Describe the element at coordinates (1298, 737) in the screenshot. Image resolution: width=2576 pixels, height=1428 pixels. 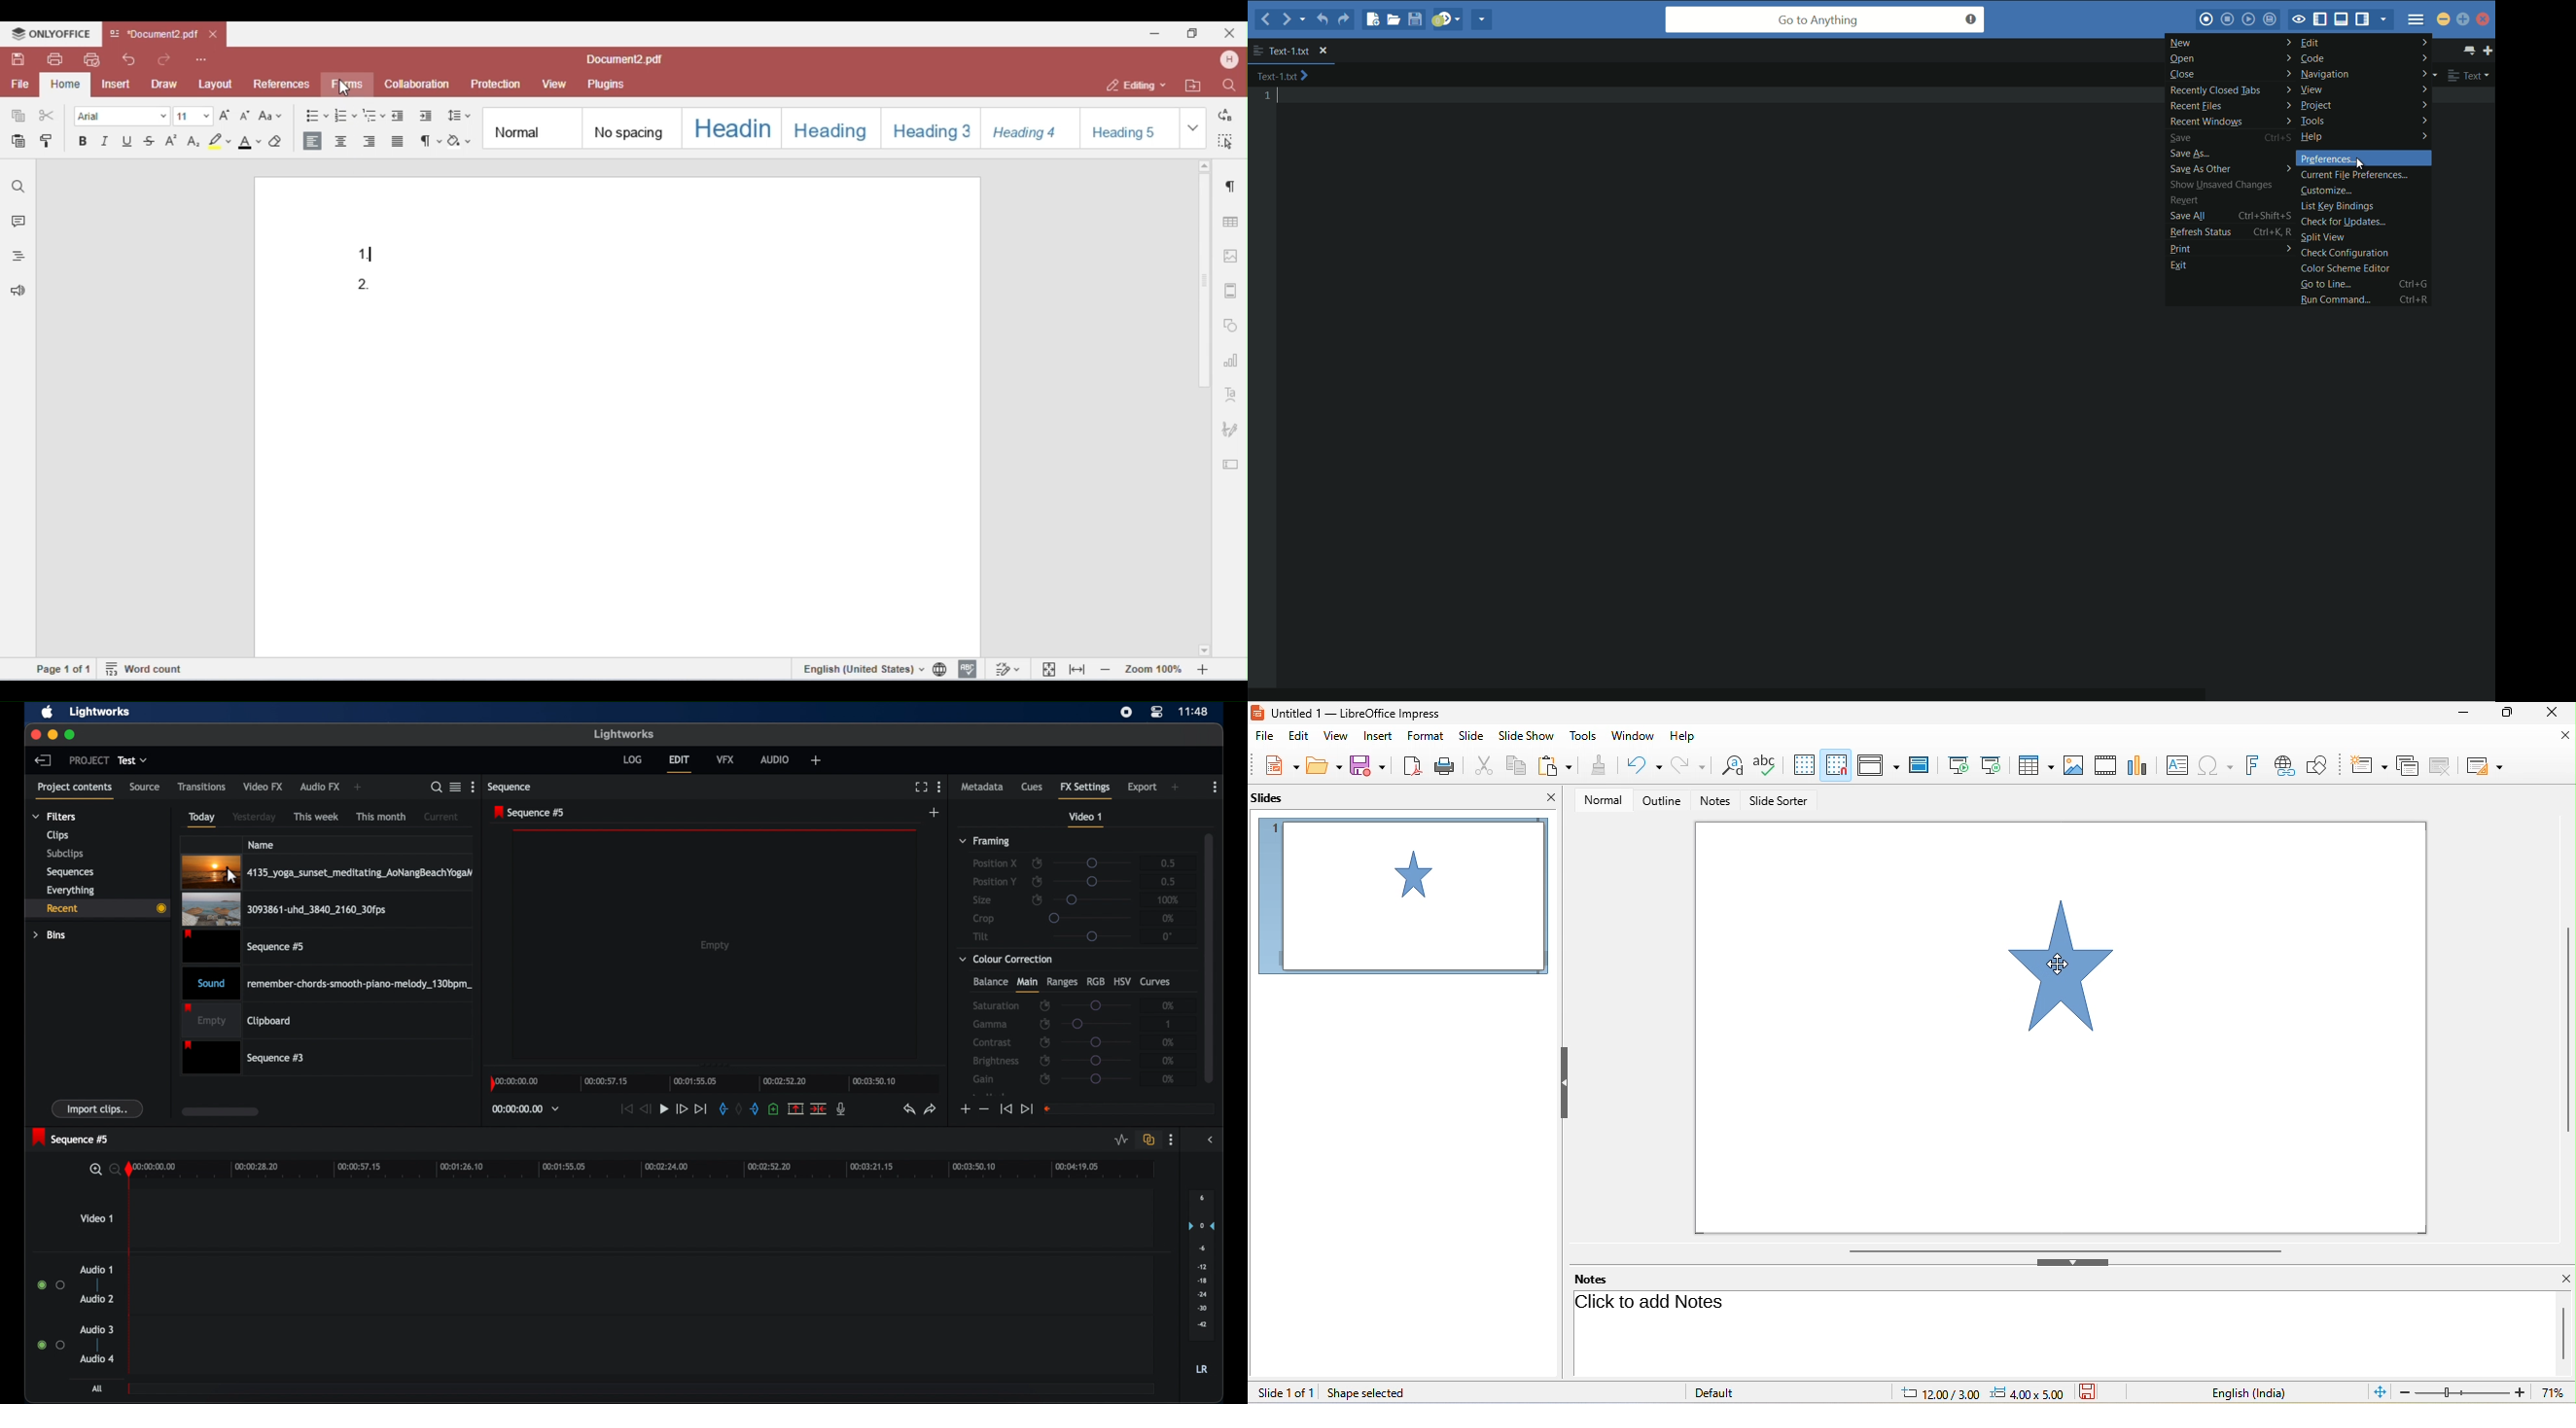
I see `edit` at that location.